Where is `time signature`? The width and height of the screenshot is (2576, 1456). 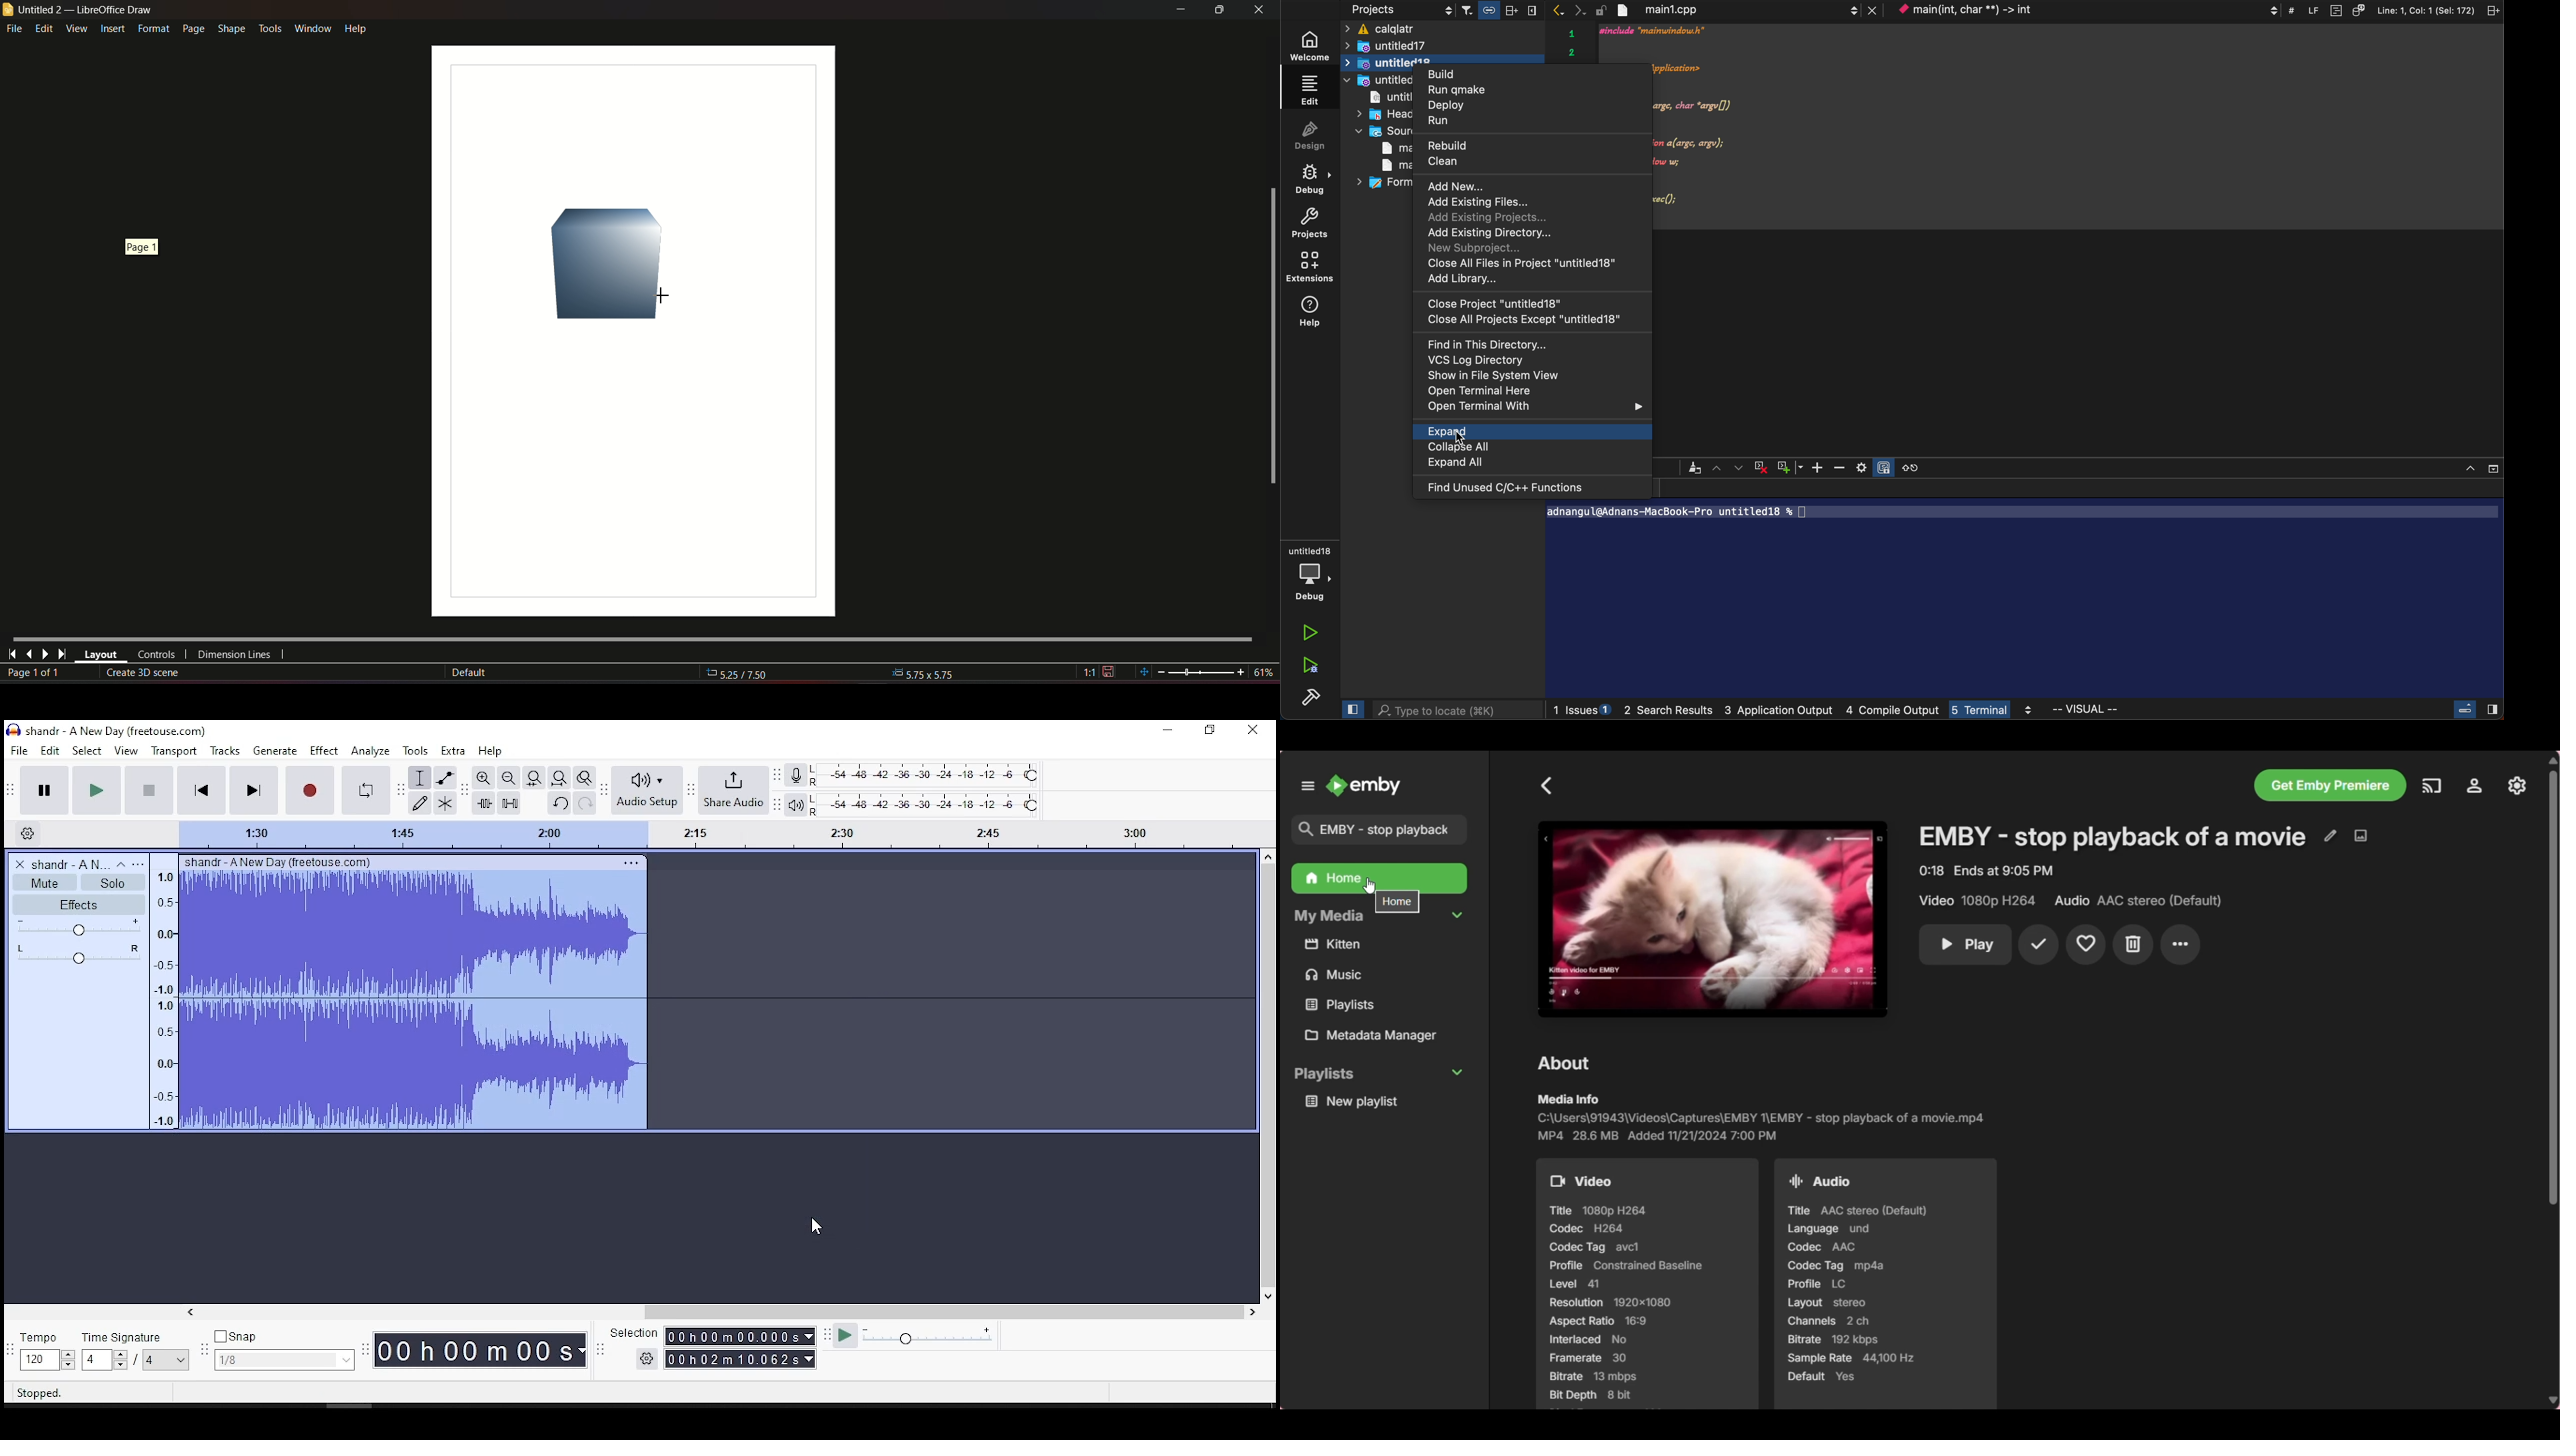
time signature is located at coordinates (136, 1351).